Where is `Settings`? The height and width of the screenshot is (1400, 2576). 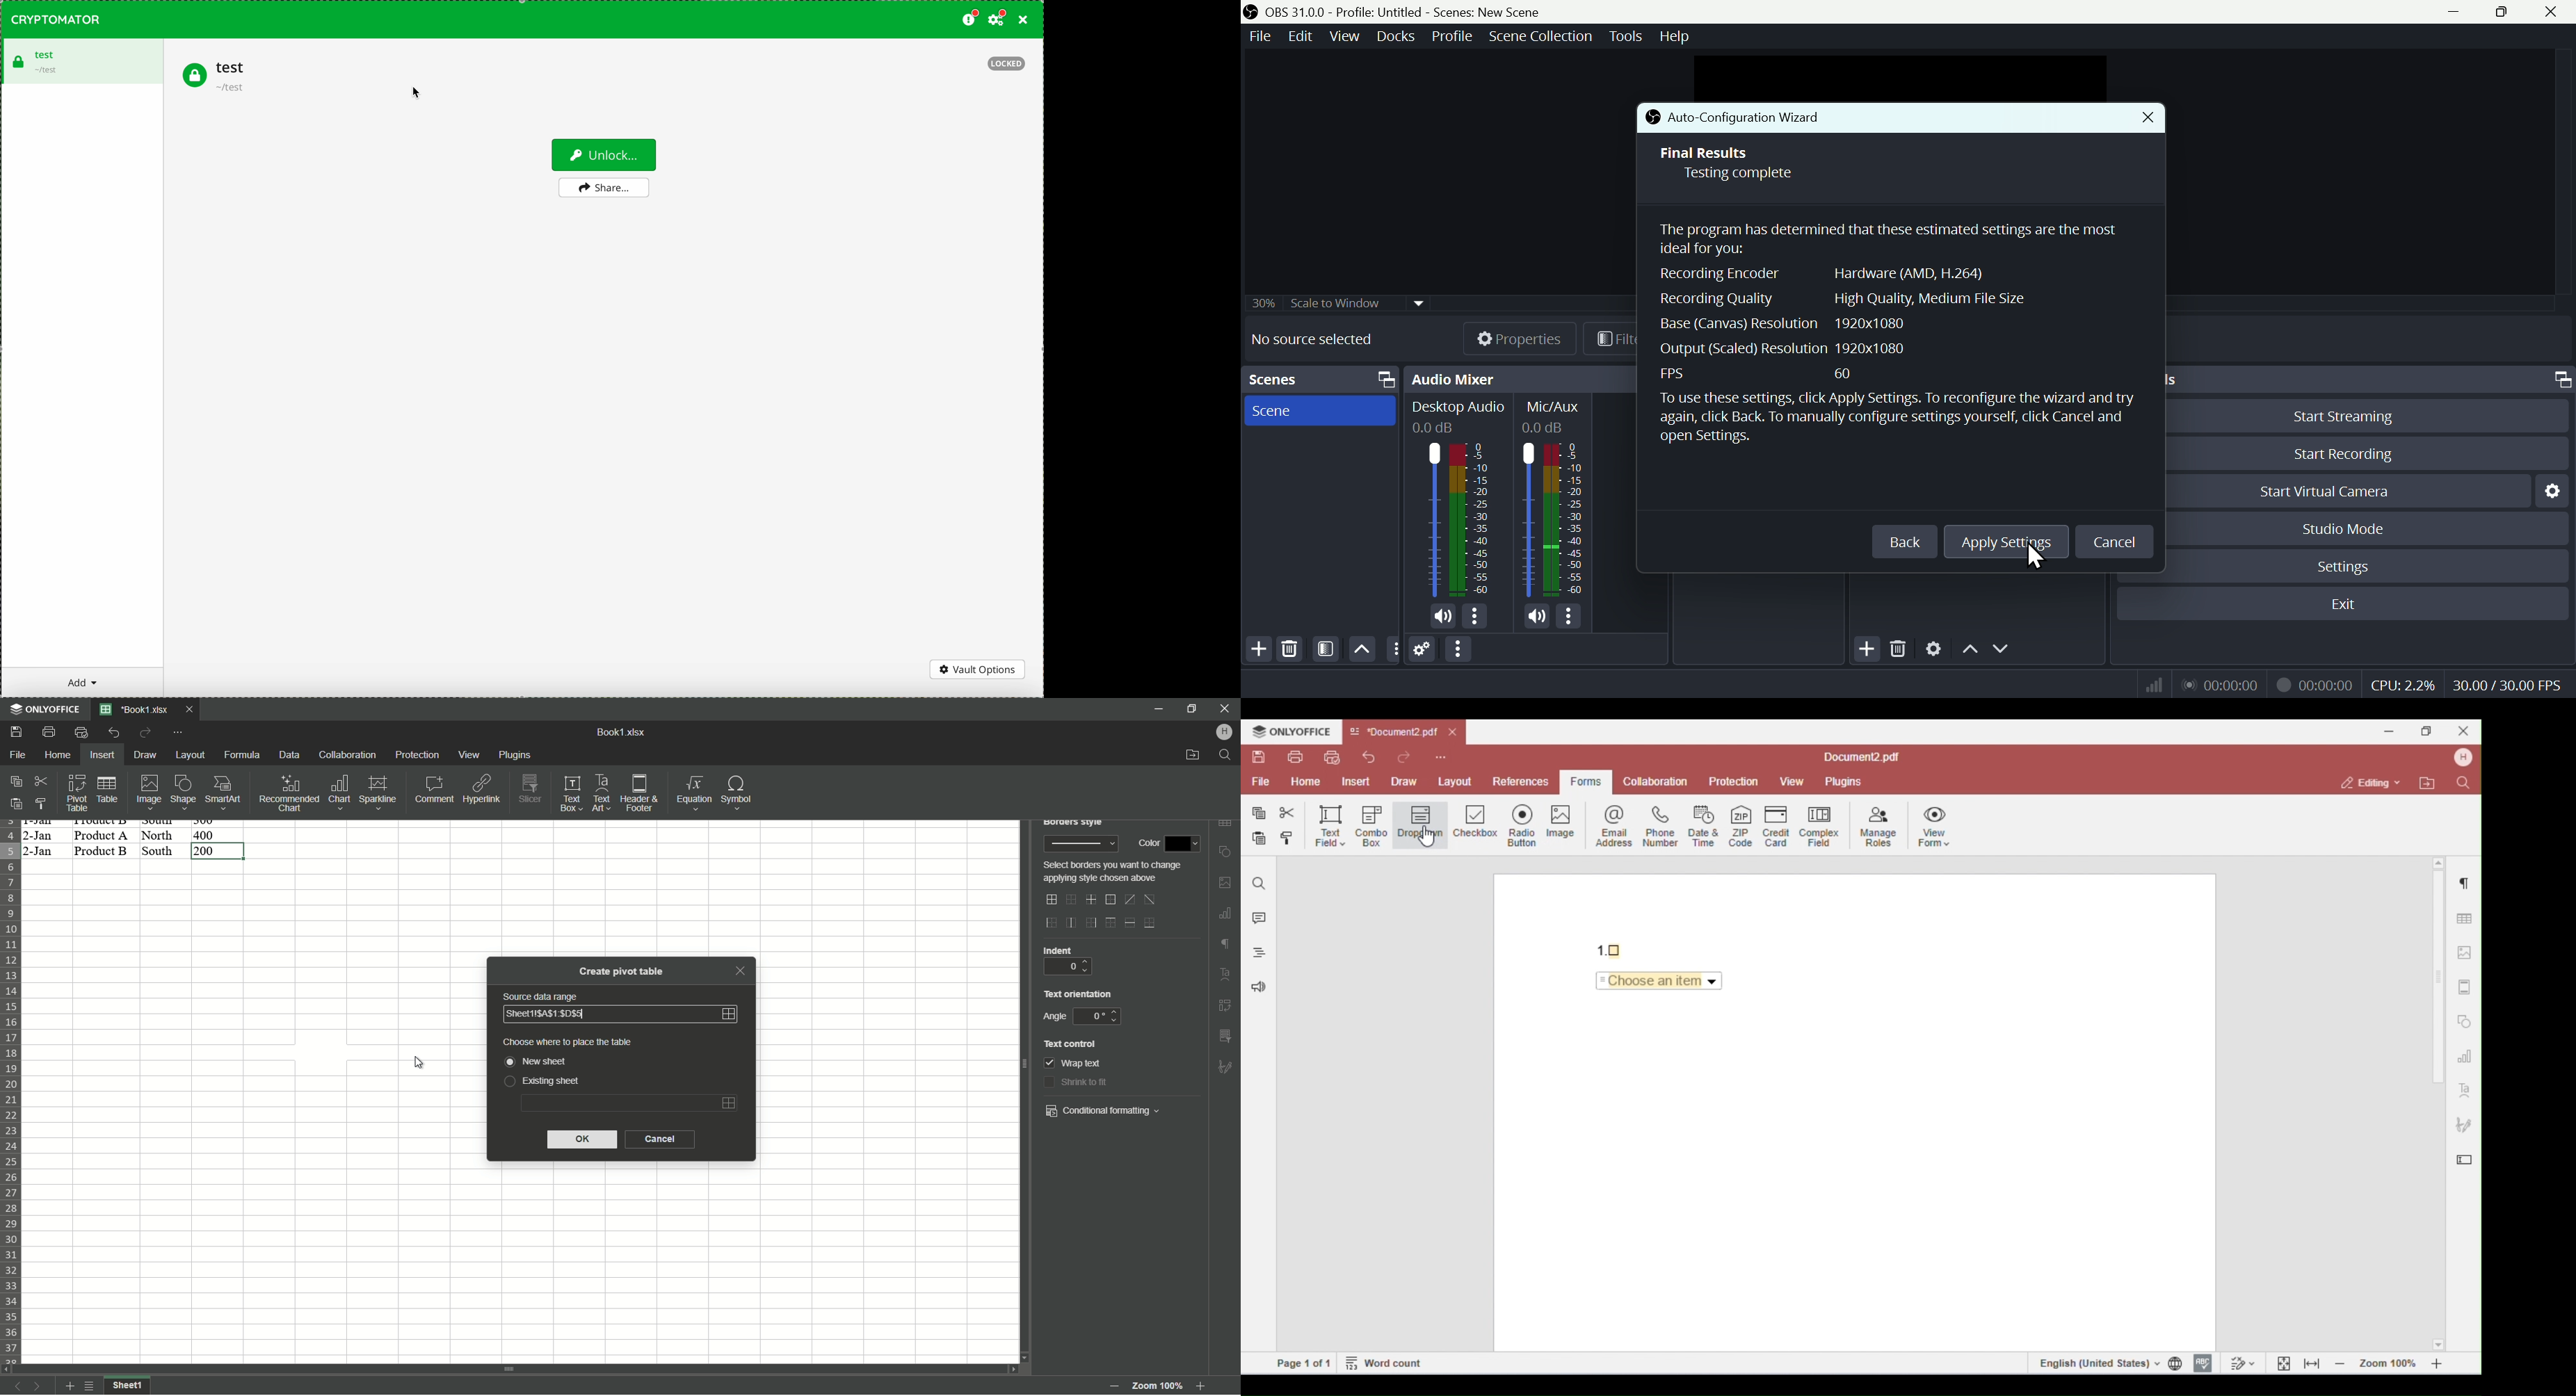
Settings is located at coordinates (2365, 565).